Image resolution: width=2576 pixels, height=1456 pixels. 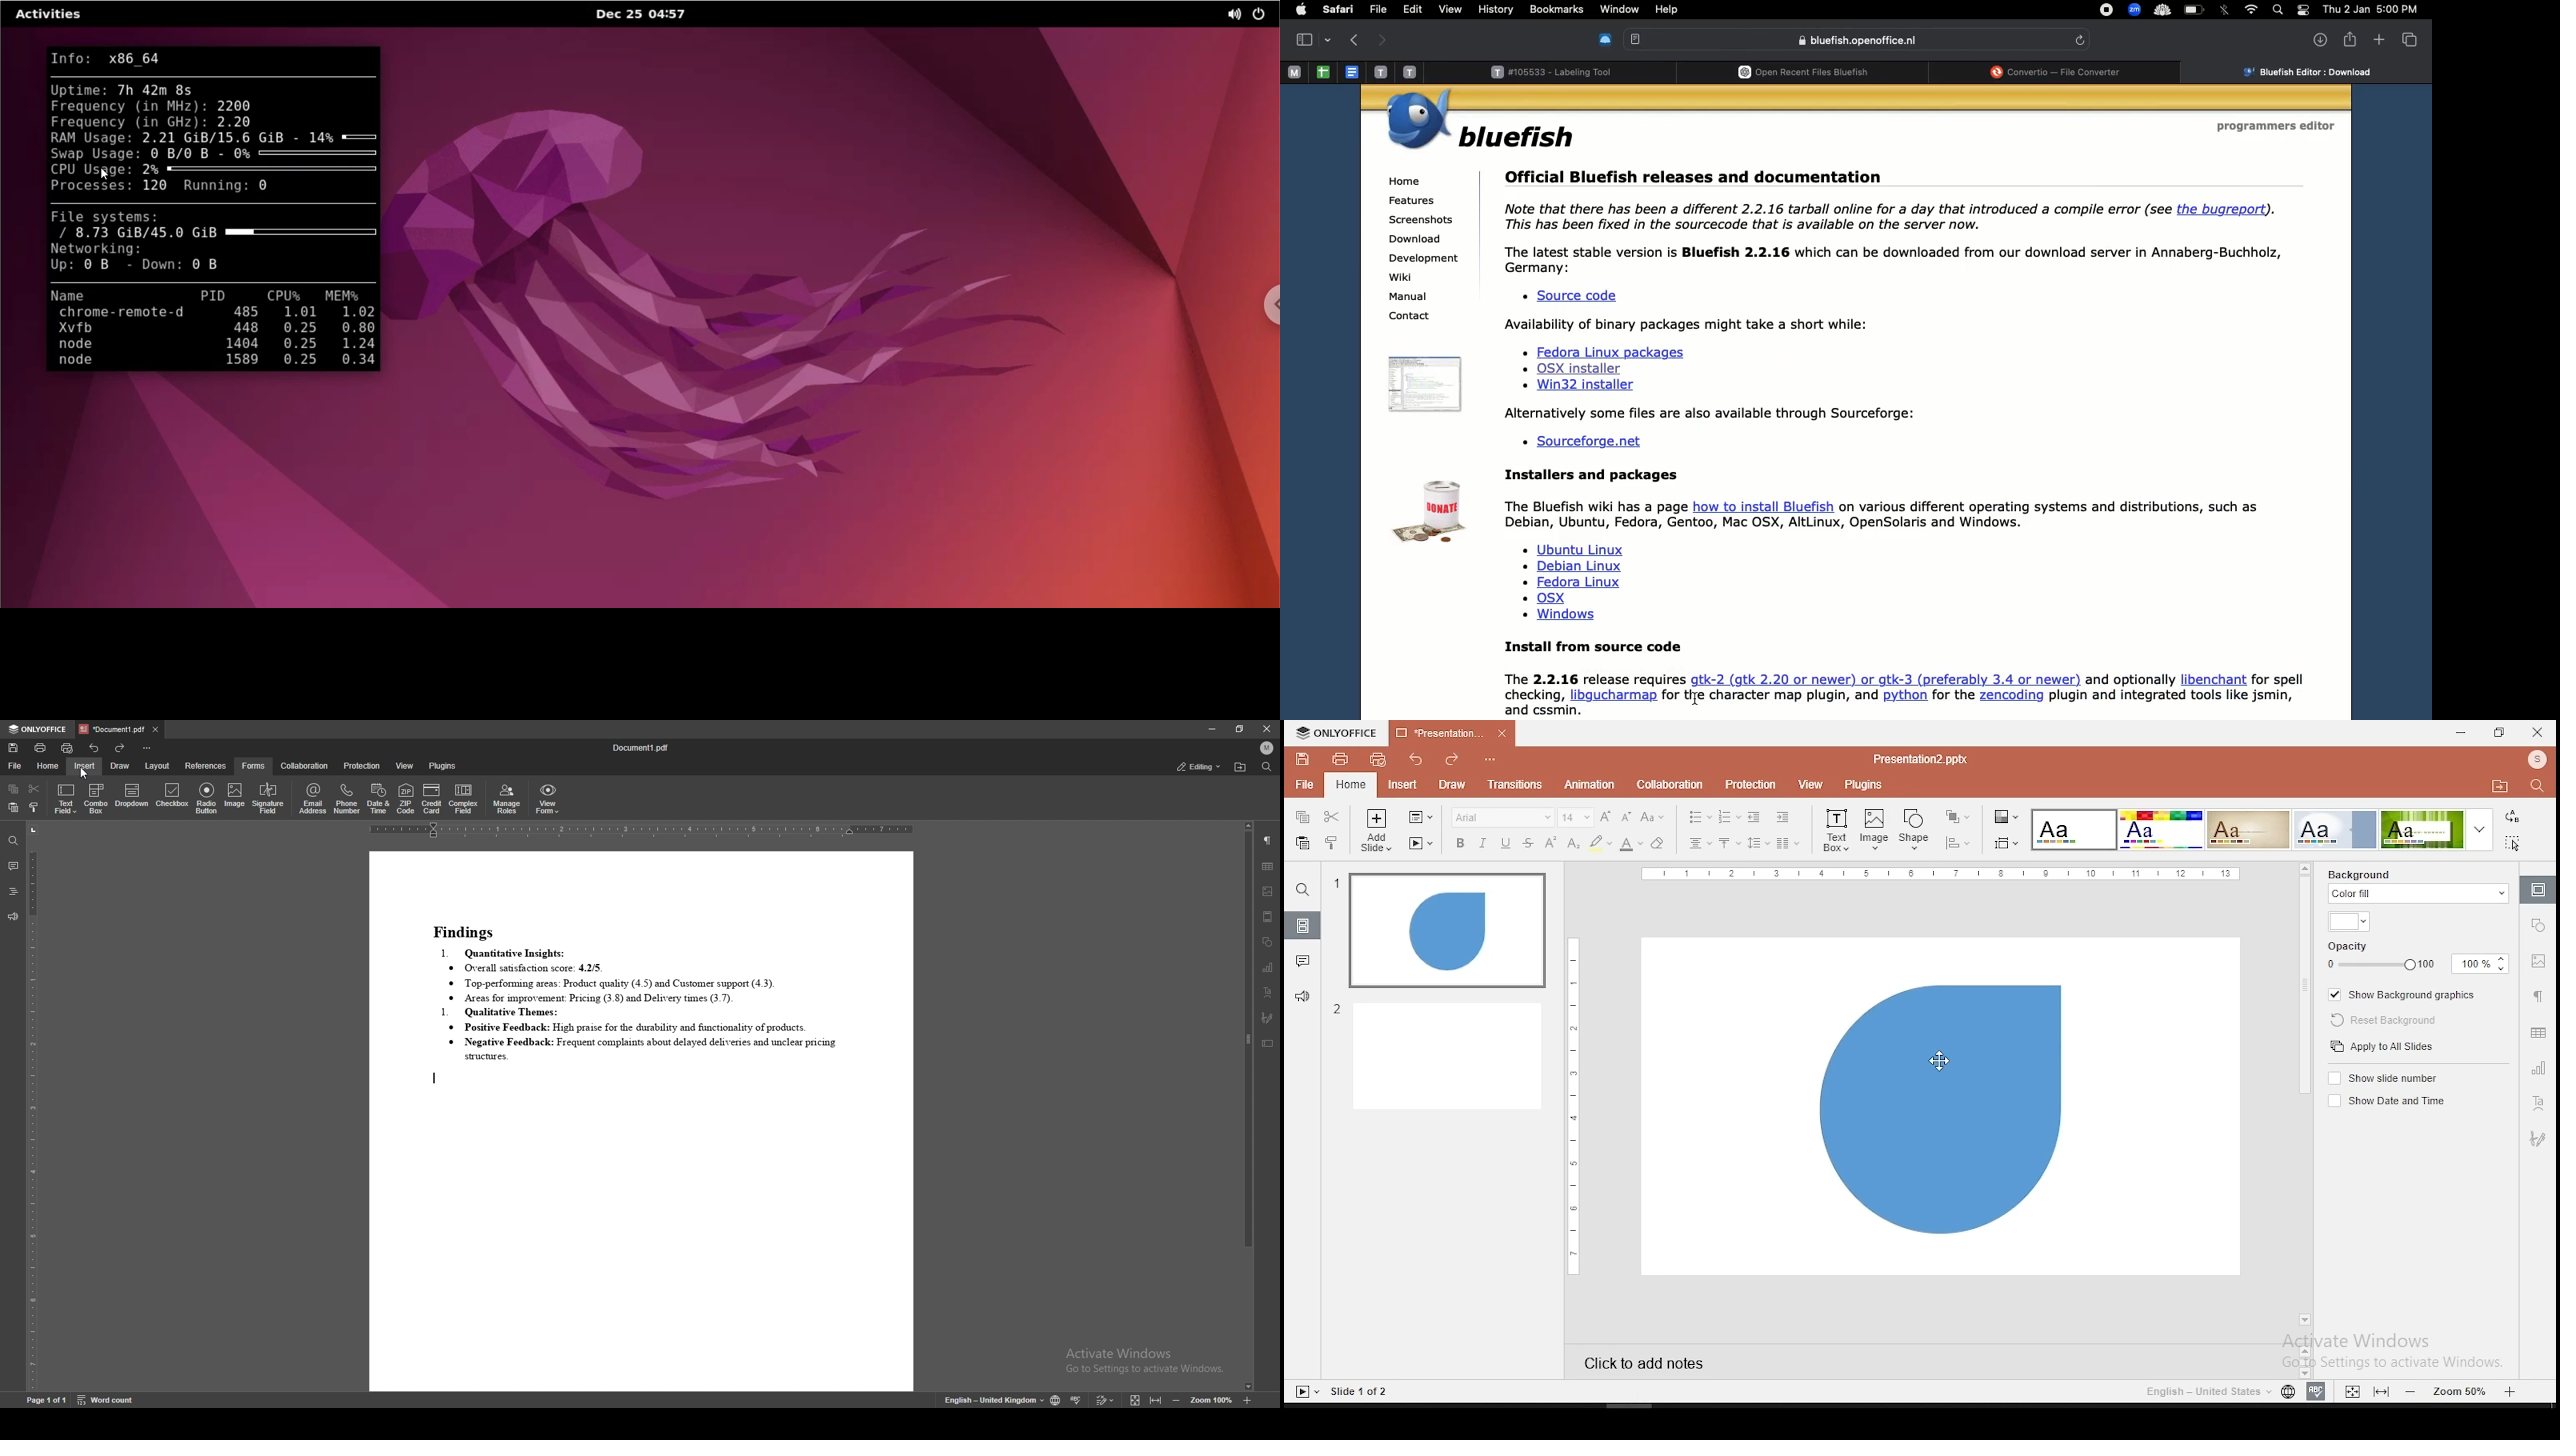 I want to click on arrange objects, so click(x=1955, y=817).